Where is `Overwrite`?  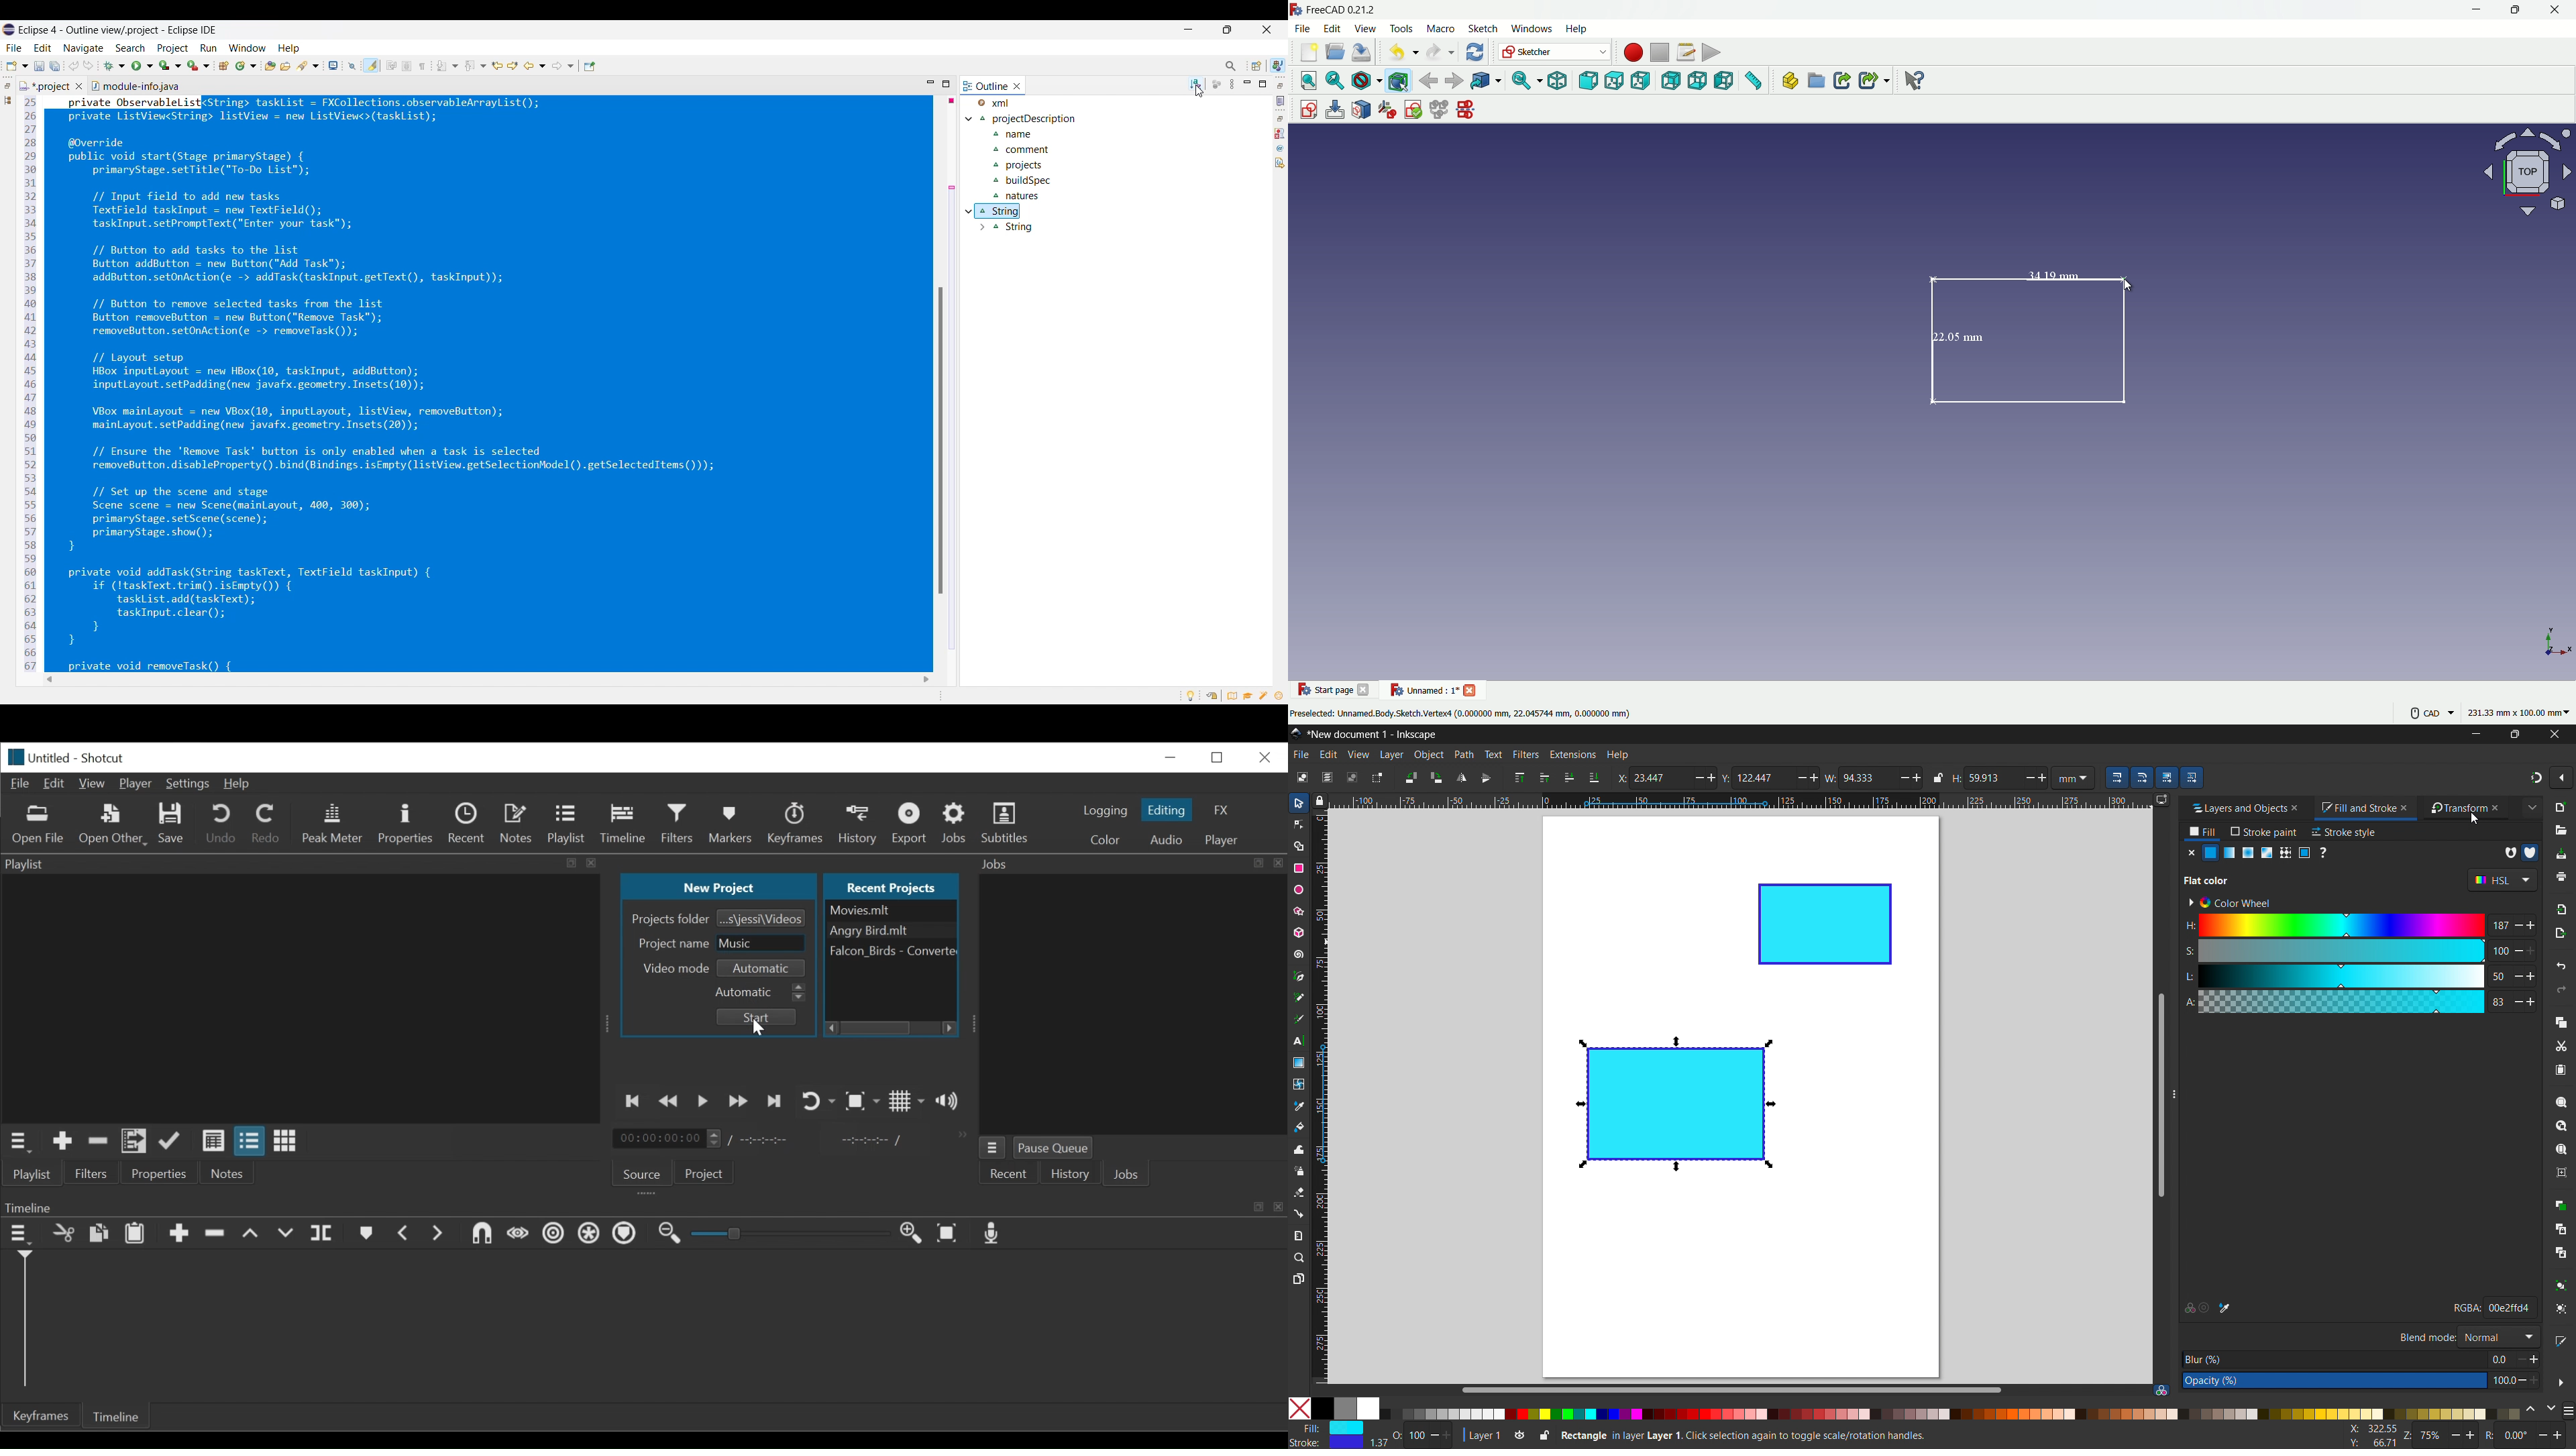
Overwrite is located at coordinates (285, 1234).